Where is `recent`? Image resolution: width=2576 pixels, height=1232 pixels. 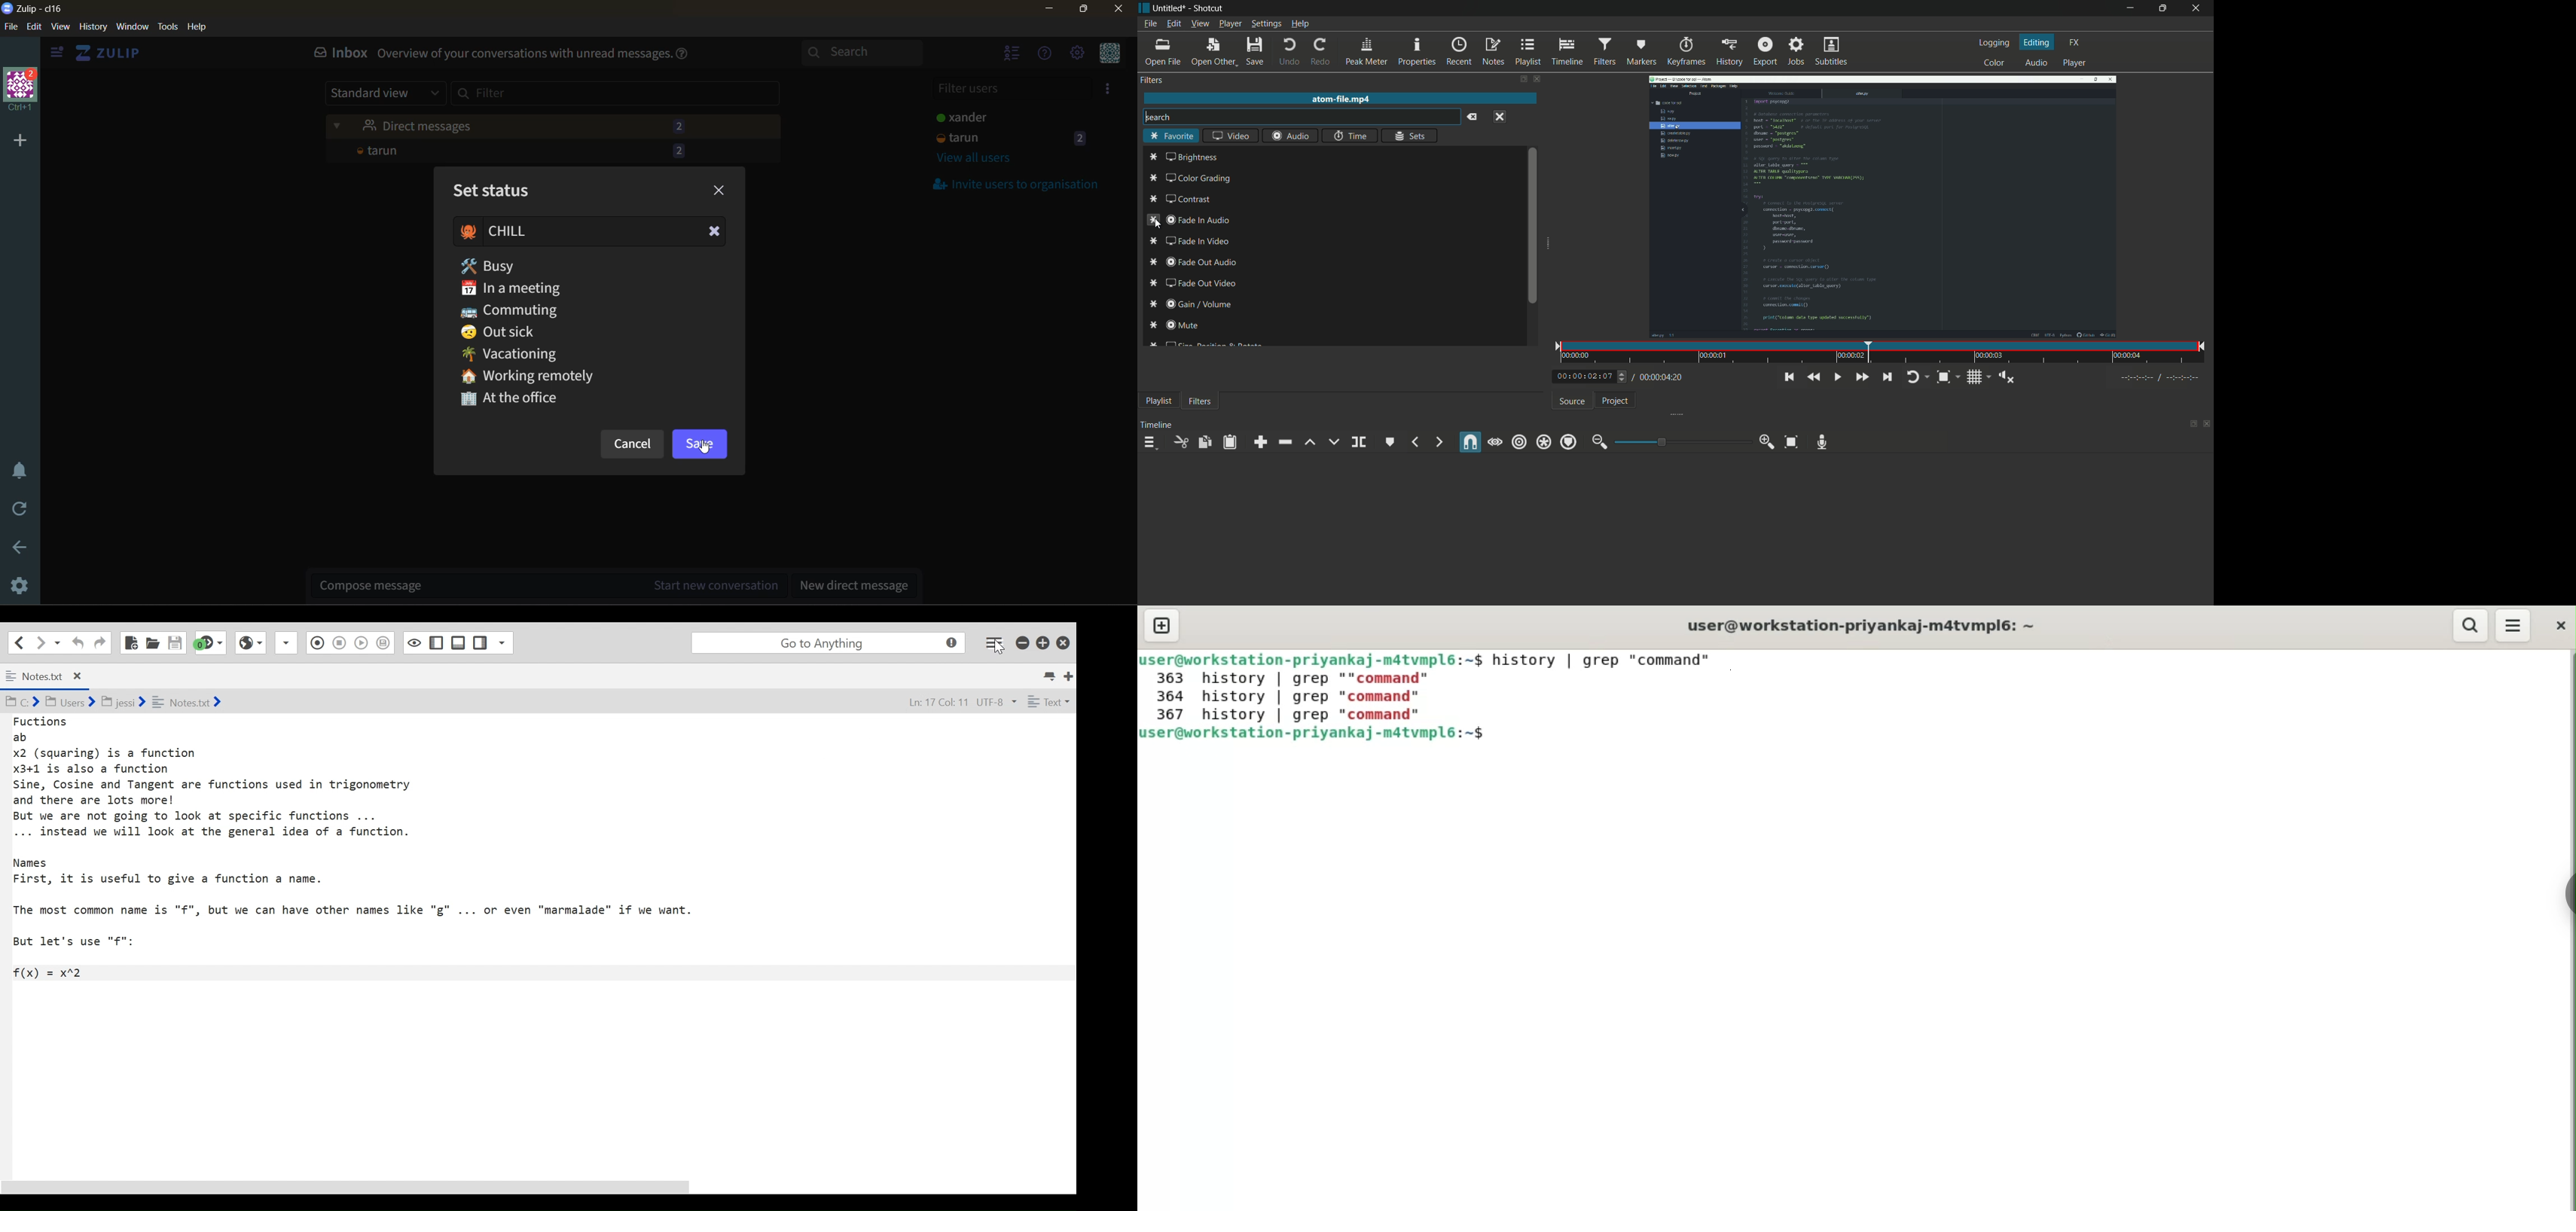 recent is located at coordinates (1458, 52).